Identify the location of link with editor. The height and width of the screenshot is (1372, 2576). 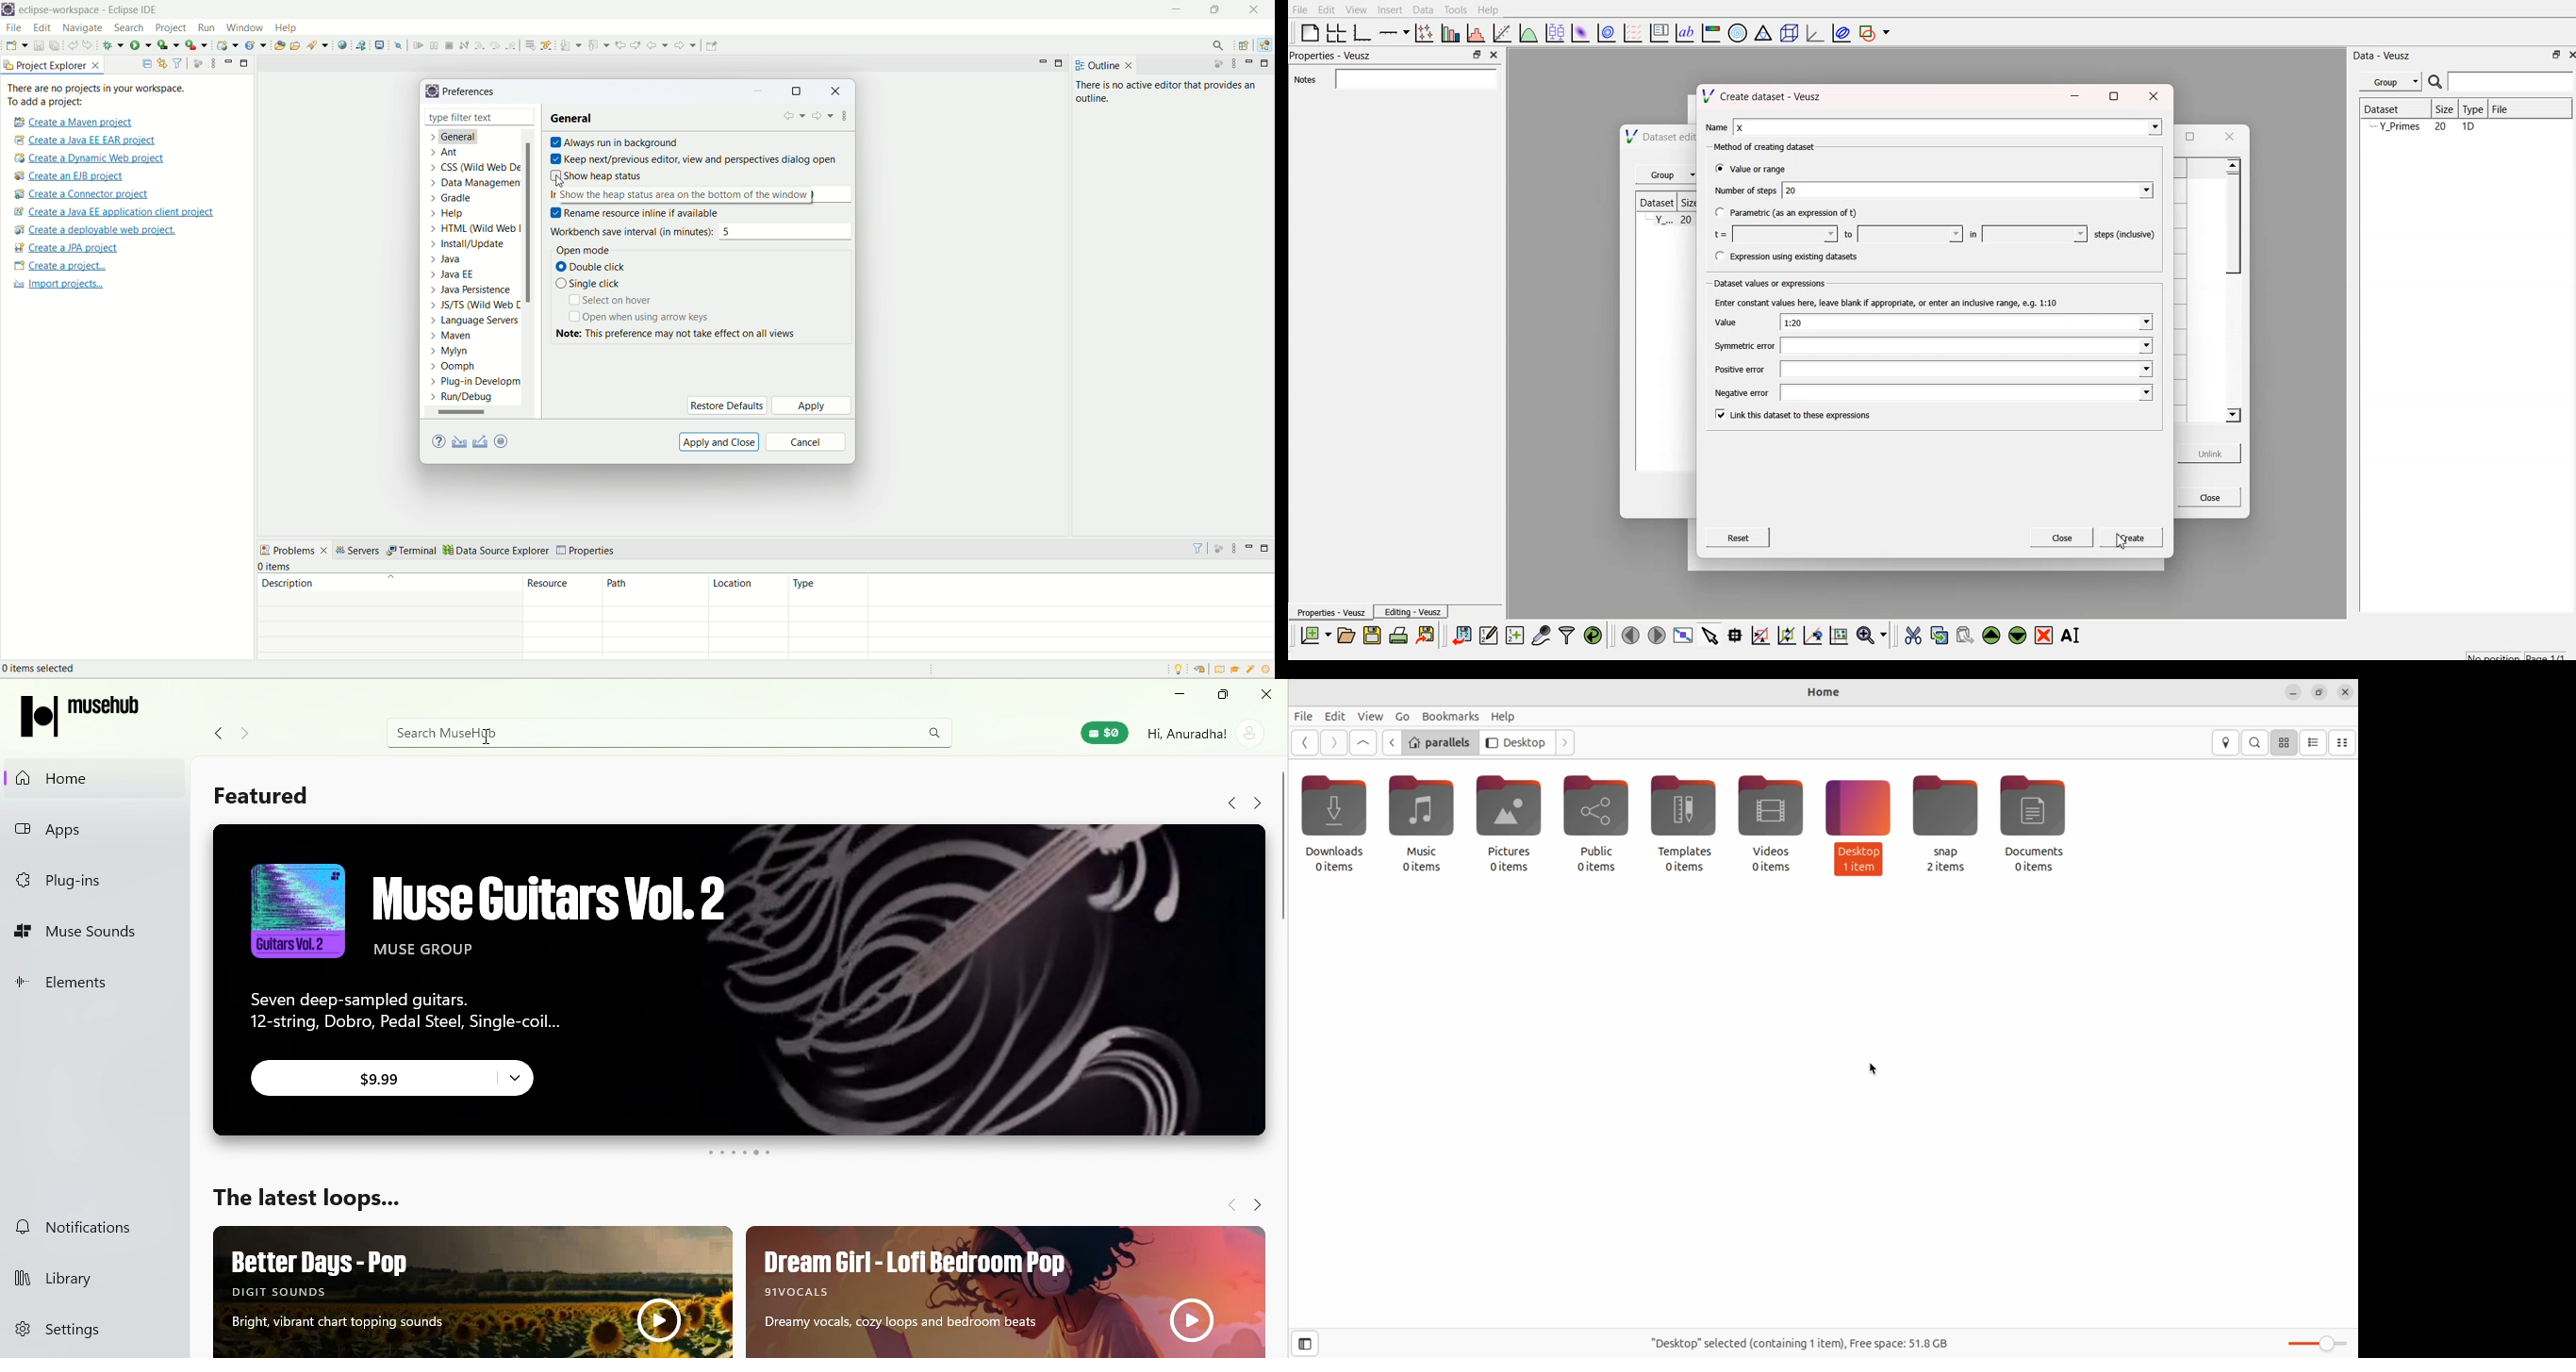
(163, 63).